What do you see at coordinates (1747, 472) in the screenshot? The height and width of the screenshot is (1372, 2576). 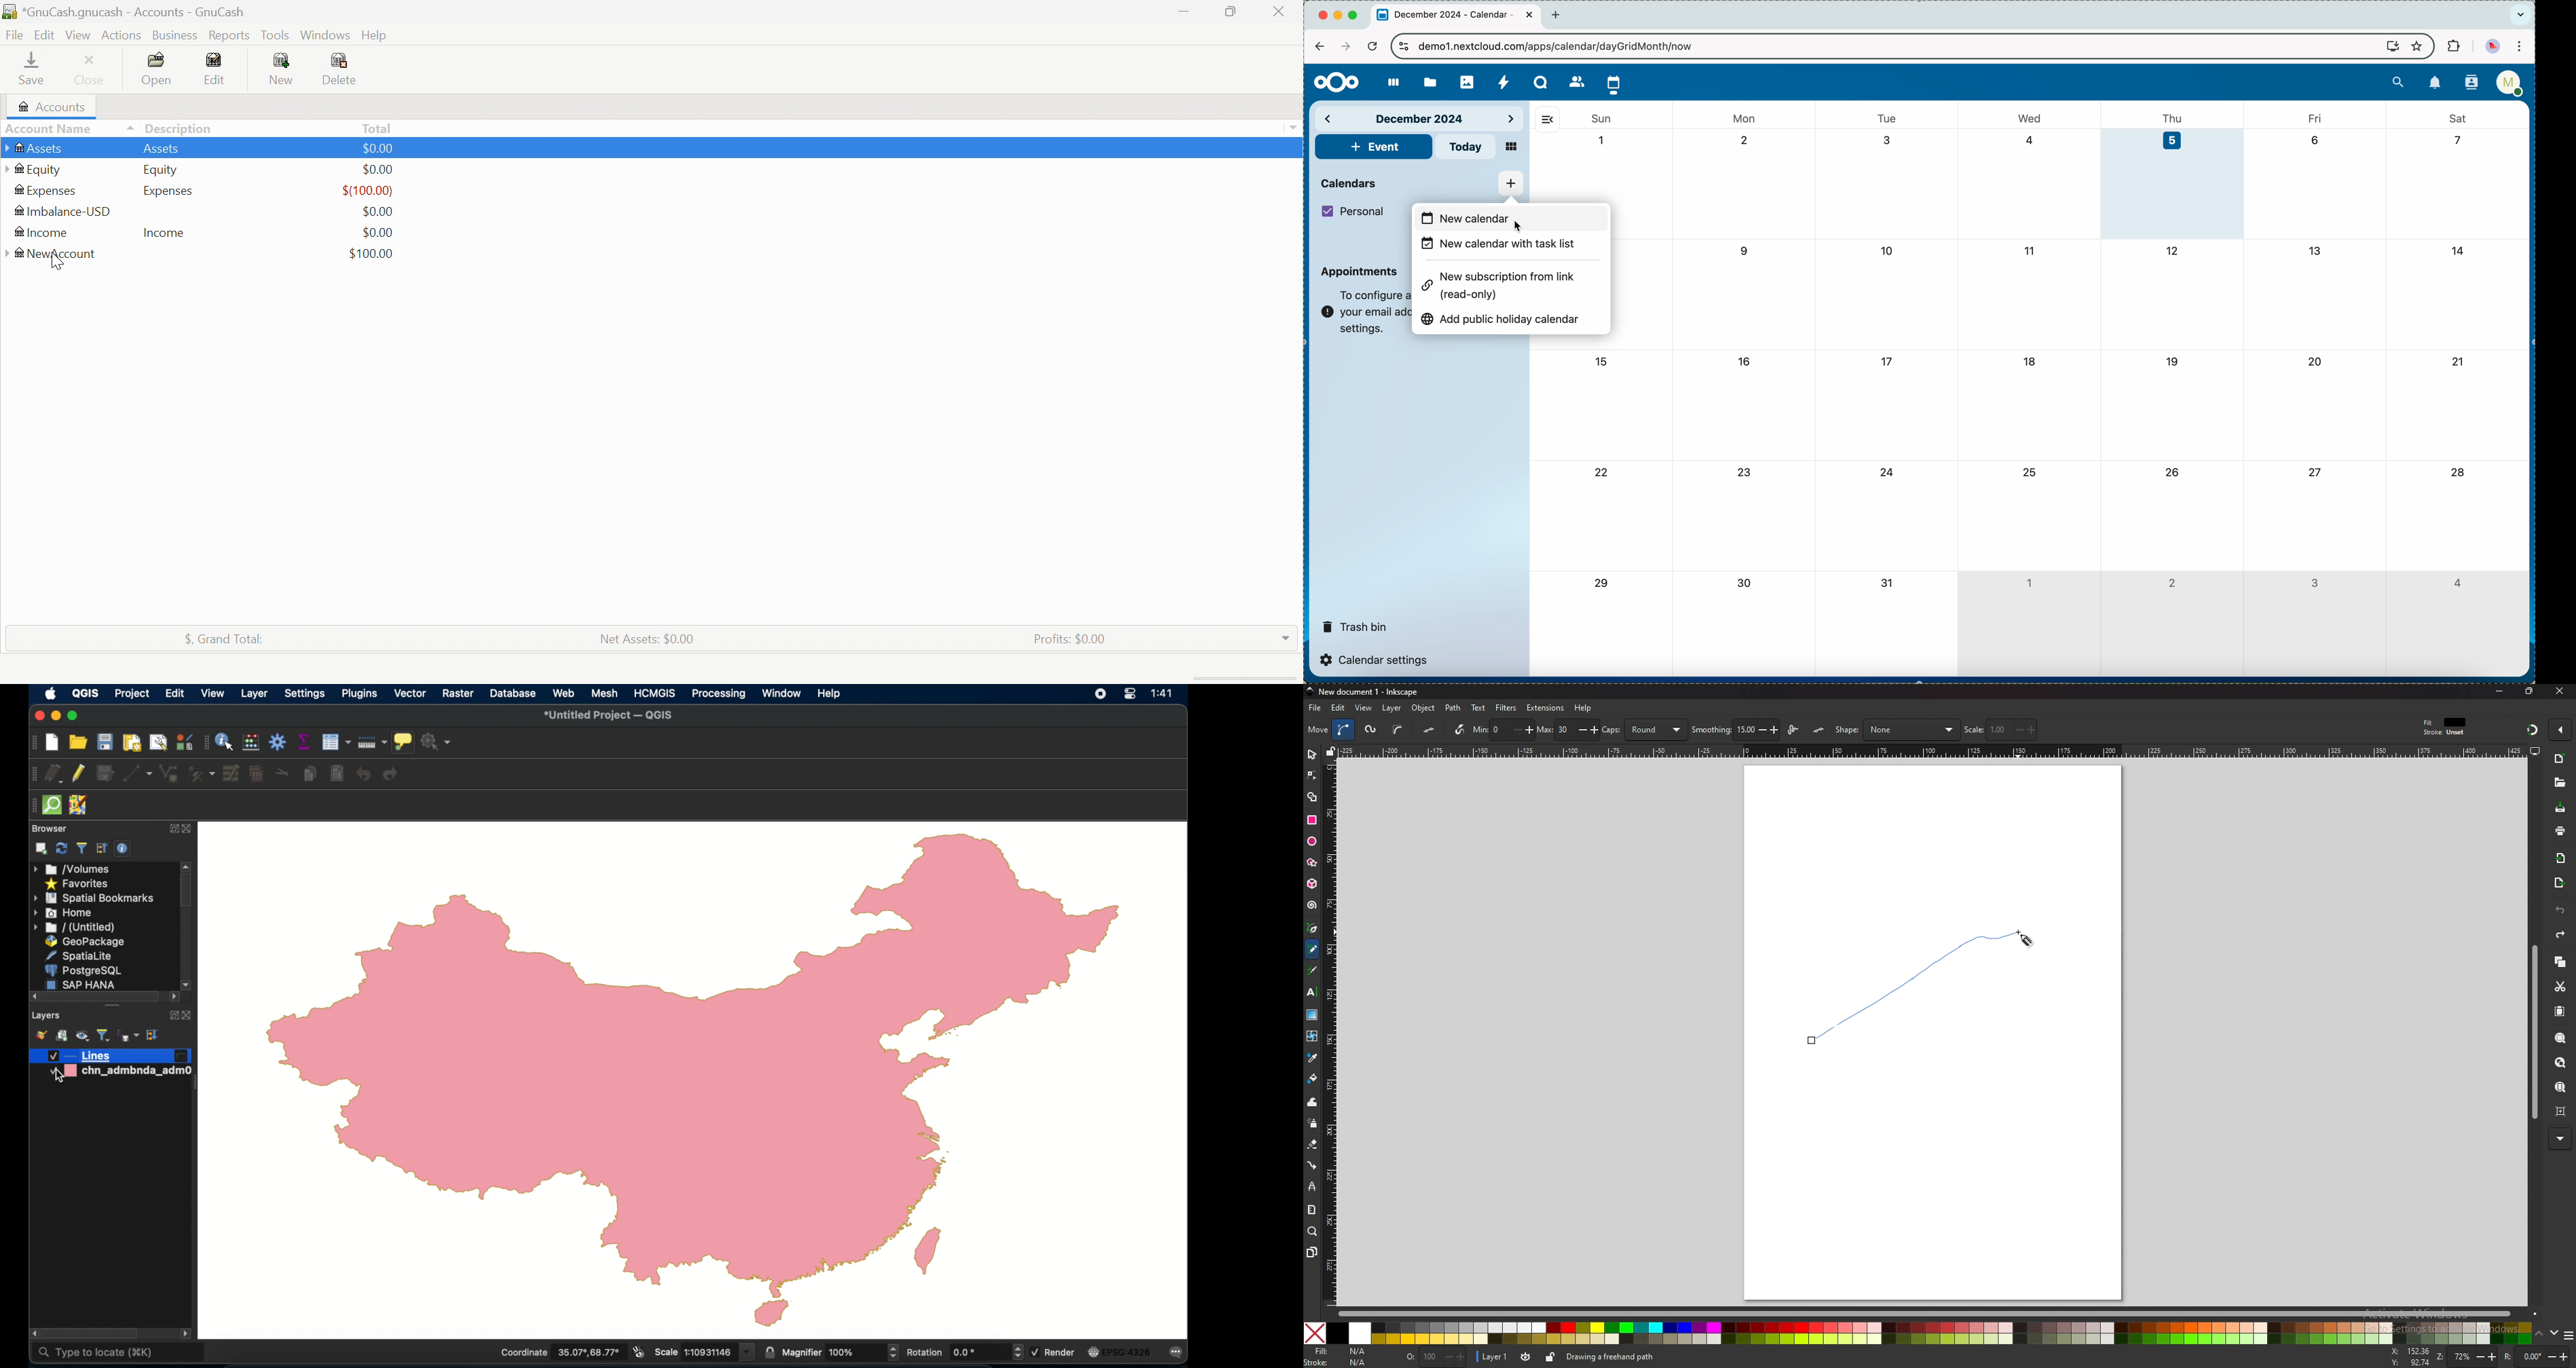 I see `23` at bounding box center [1747, 472].